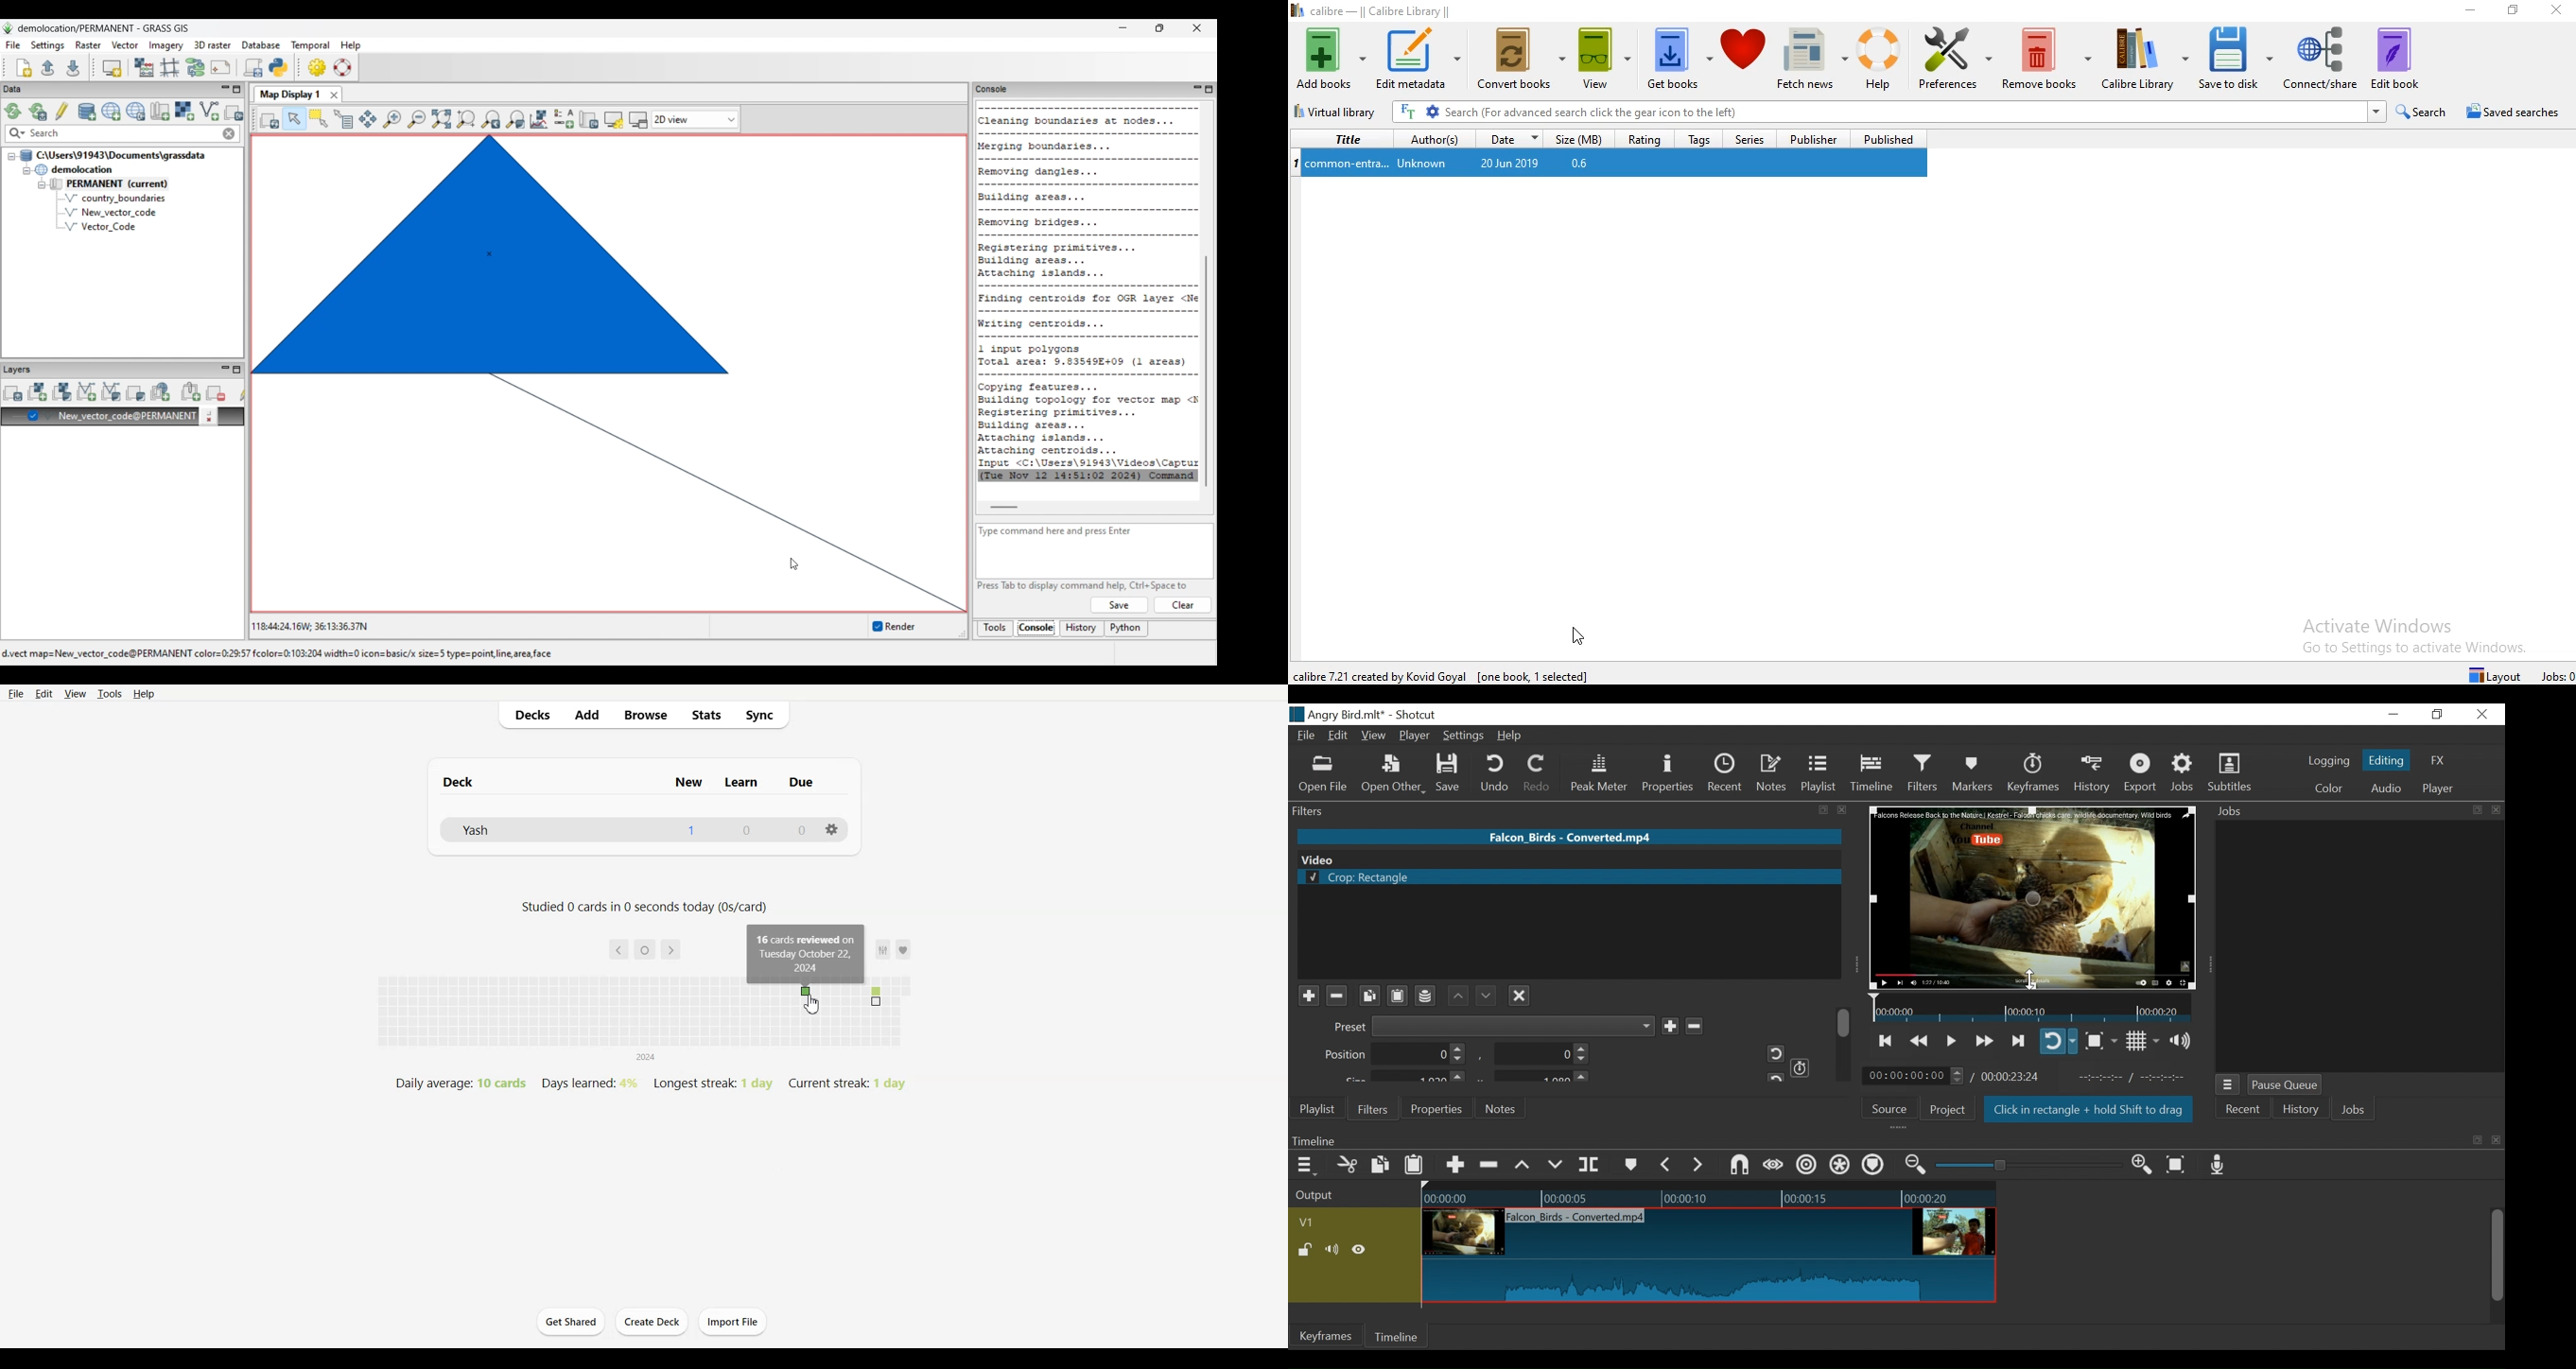 This screenshot has height=1372, width=2576. I want to click on Media Viewer, so click(2033, 897).